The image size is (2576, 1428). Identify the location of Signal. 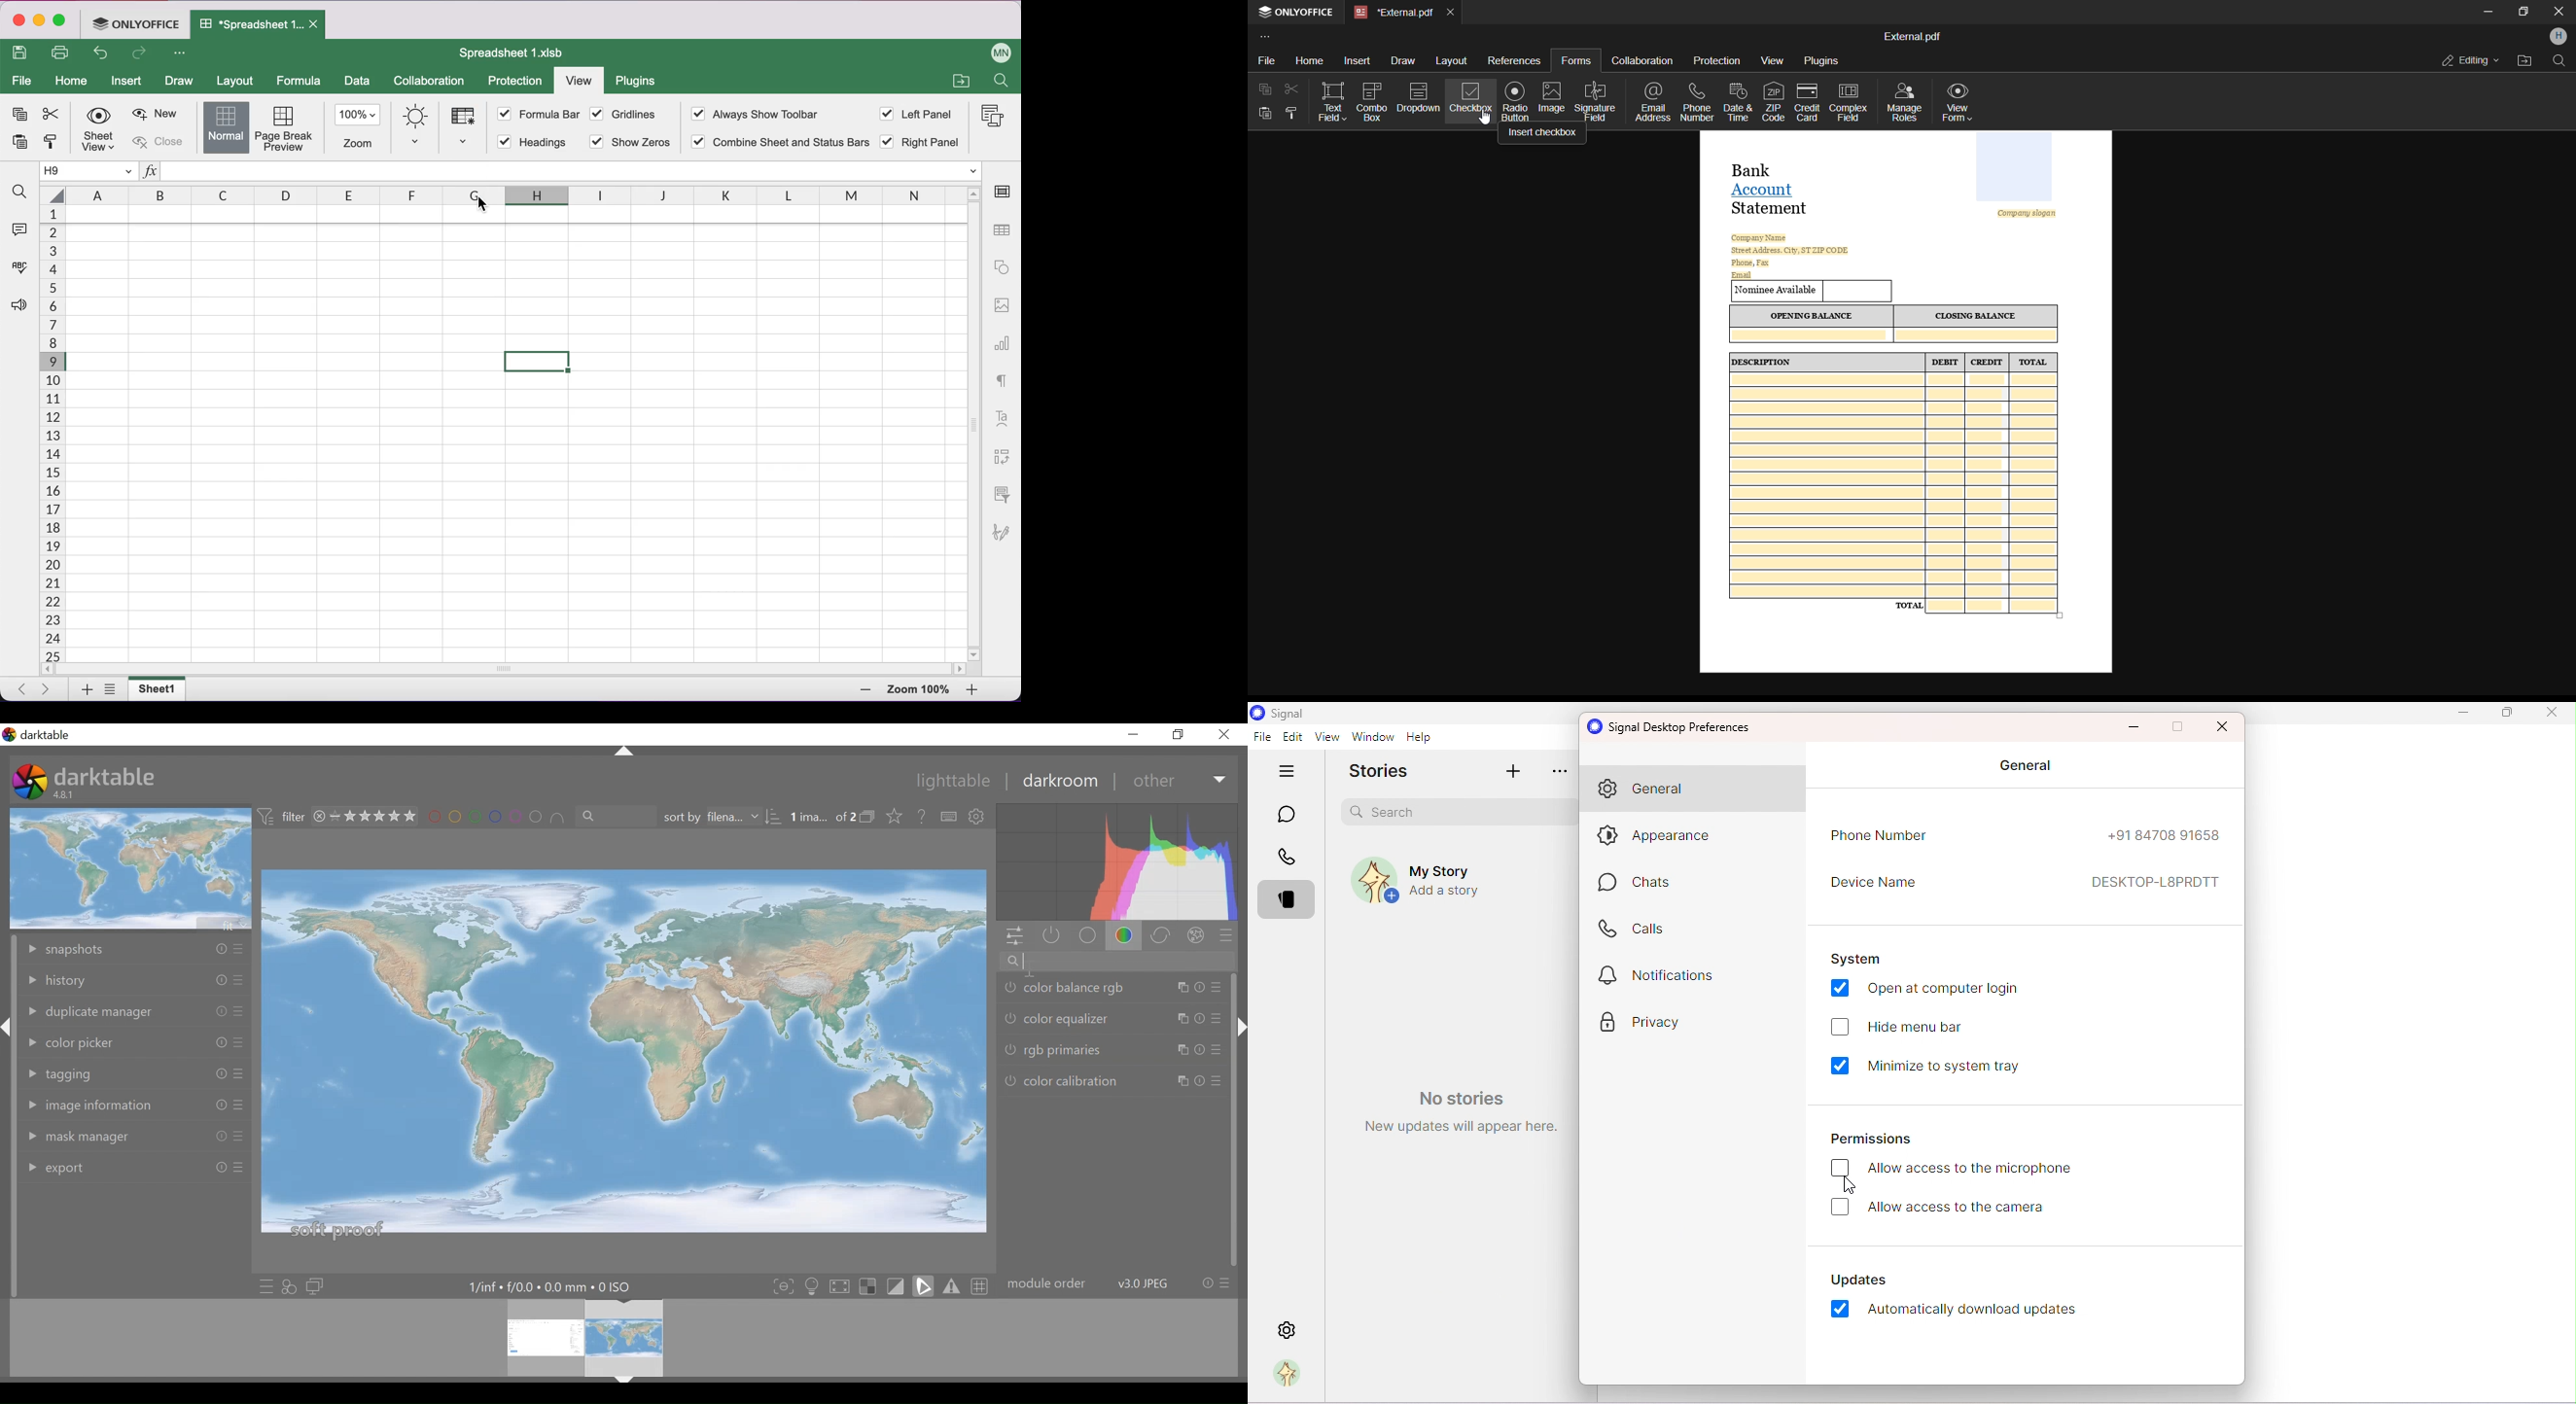
(1285, 714).